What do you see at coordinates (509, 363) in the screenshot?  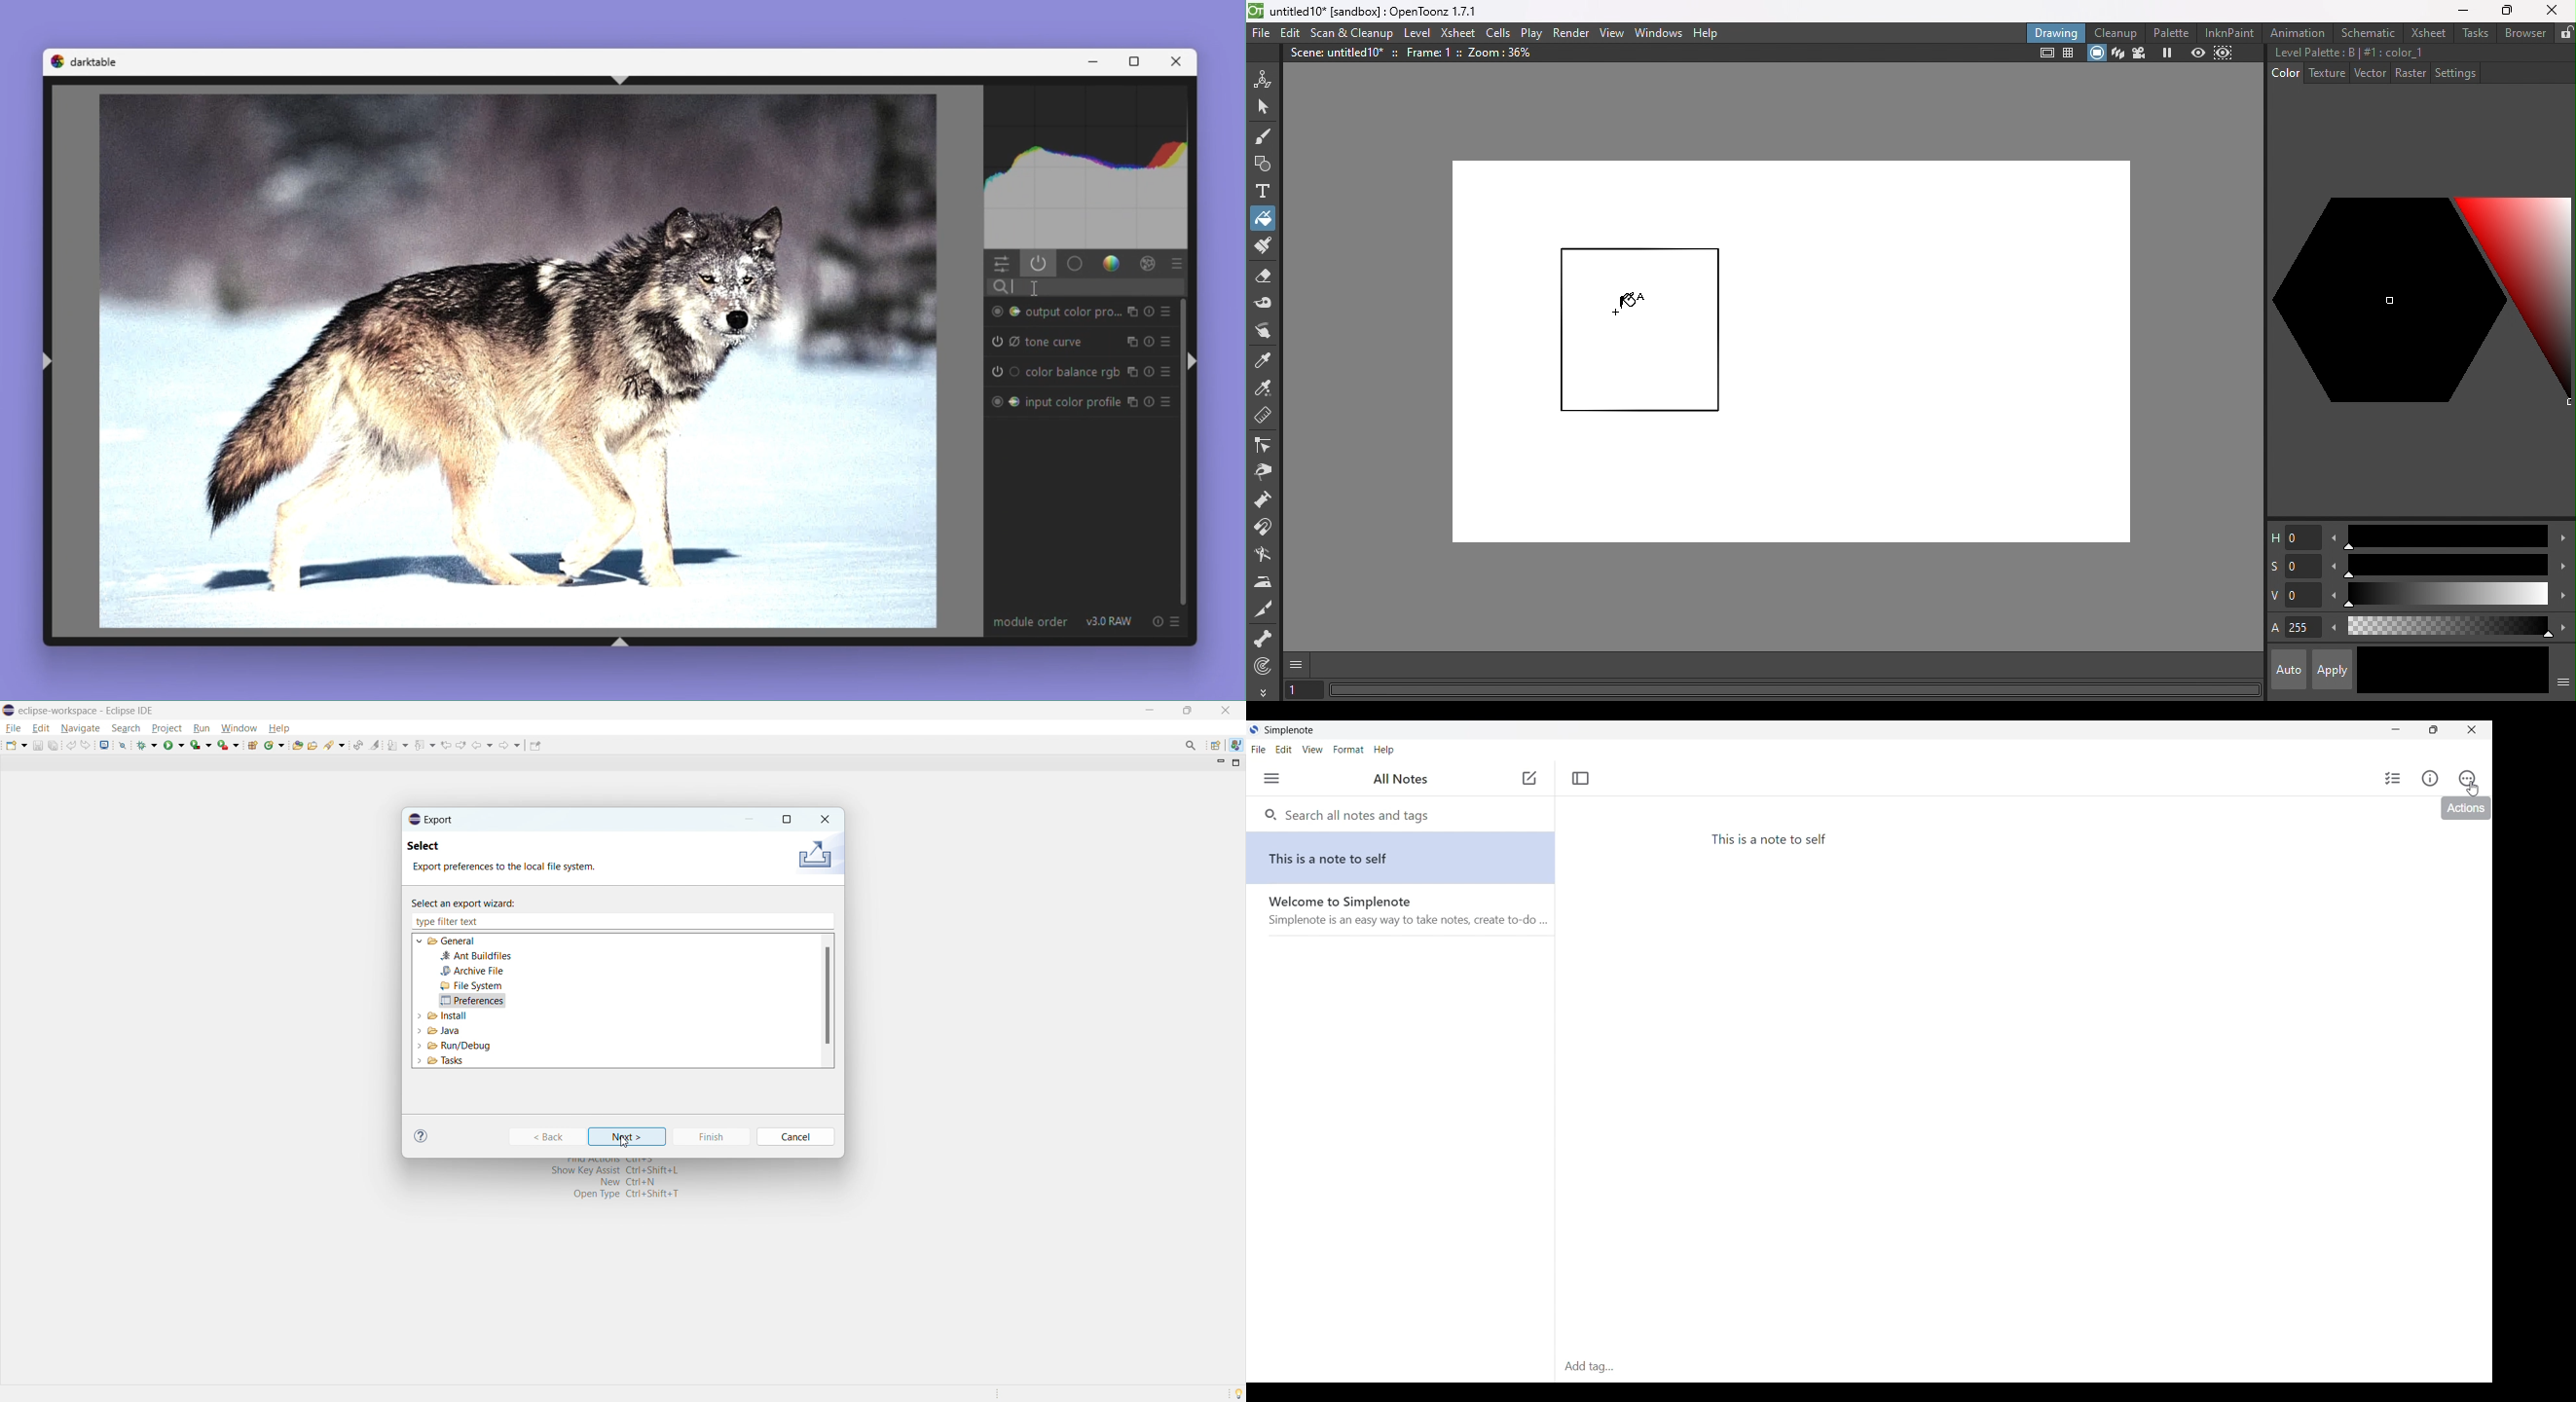 I see `Image` at bounding box center [509, 363].